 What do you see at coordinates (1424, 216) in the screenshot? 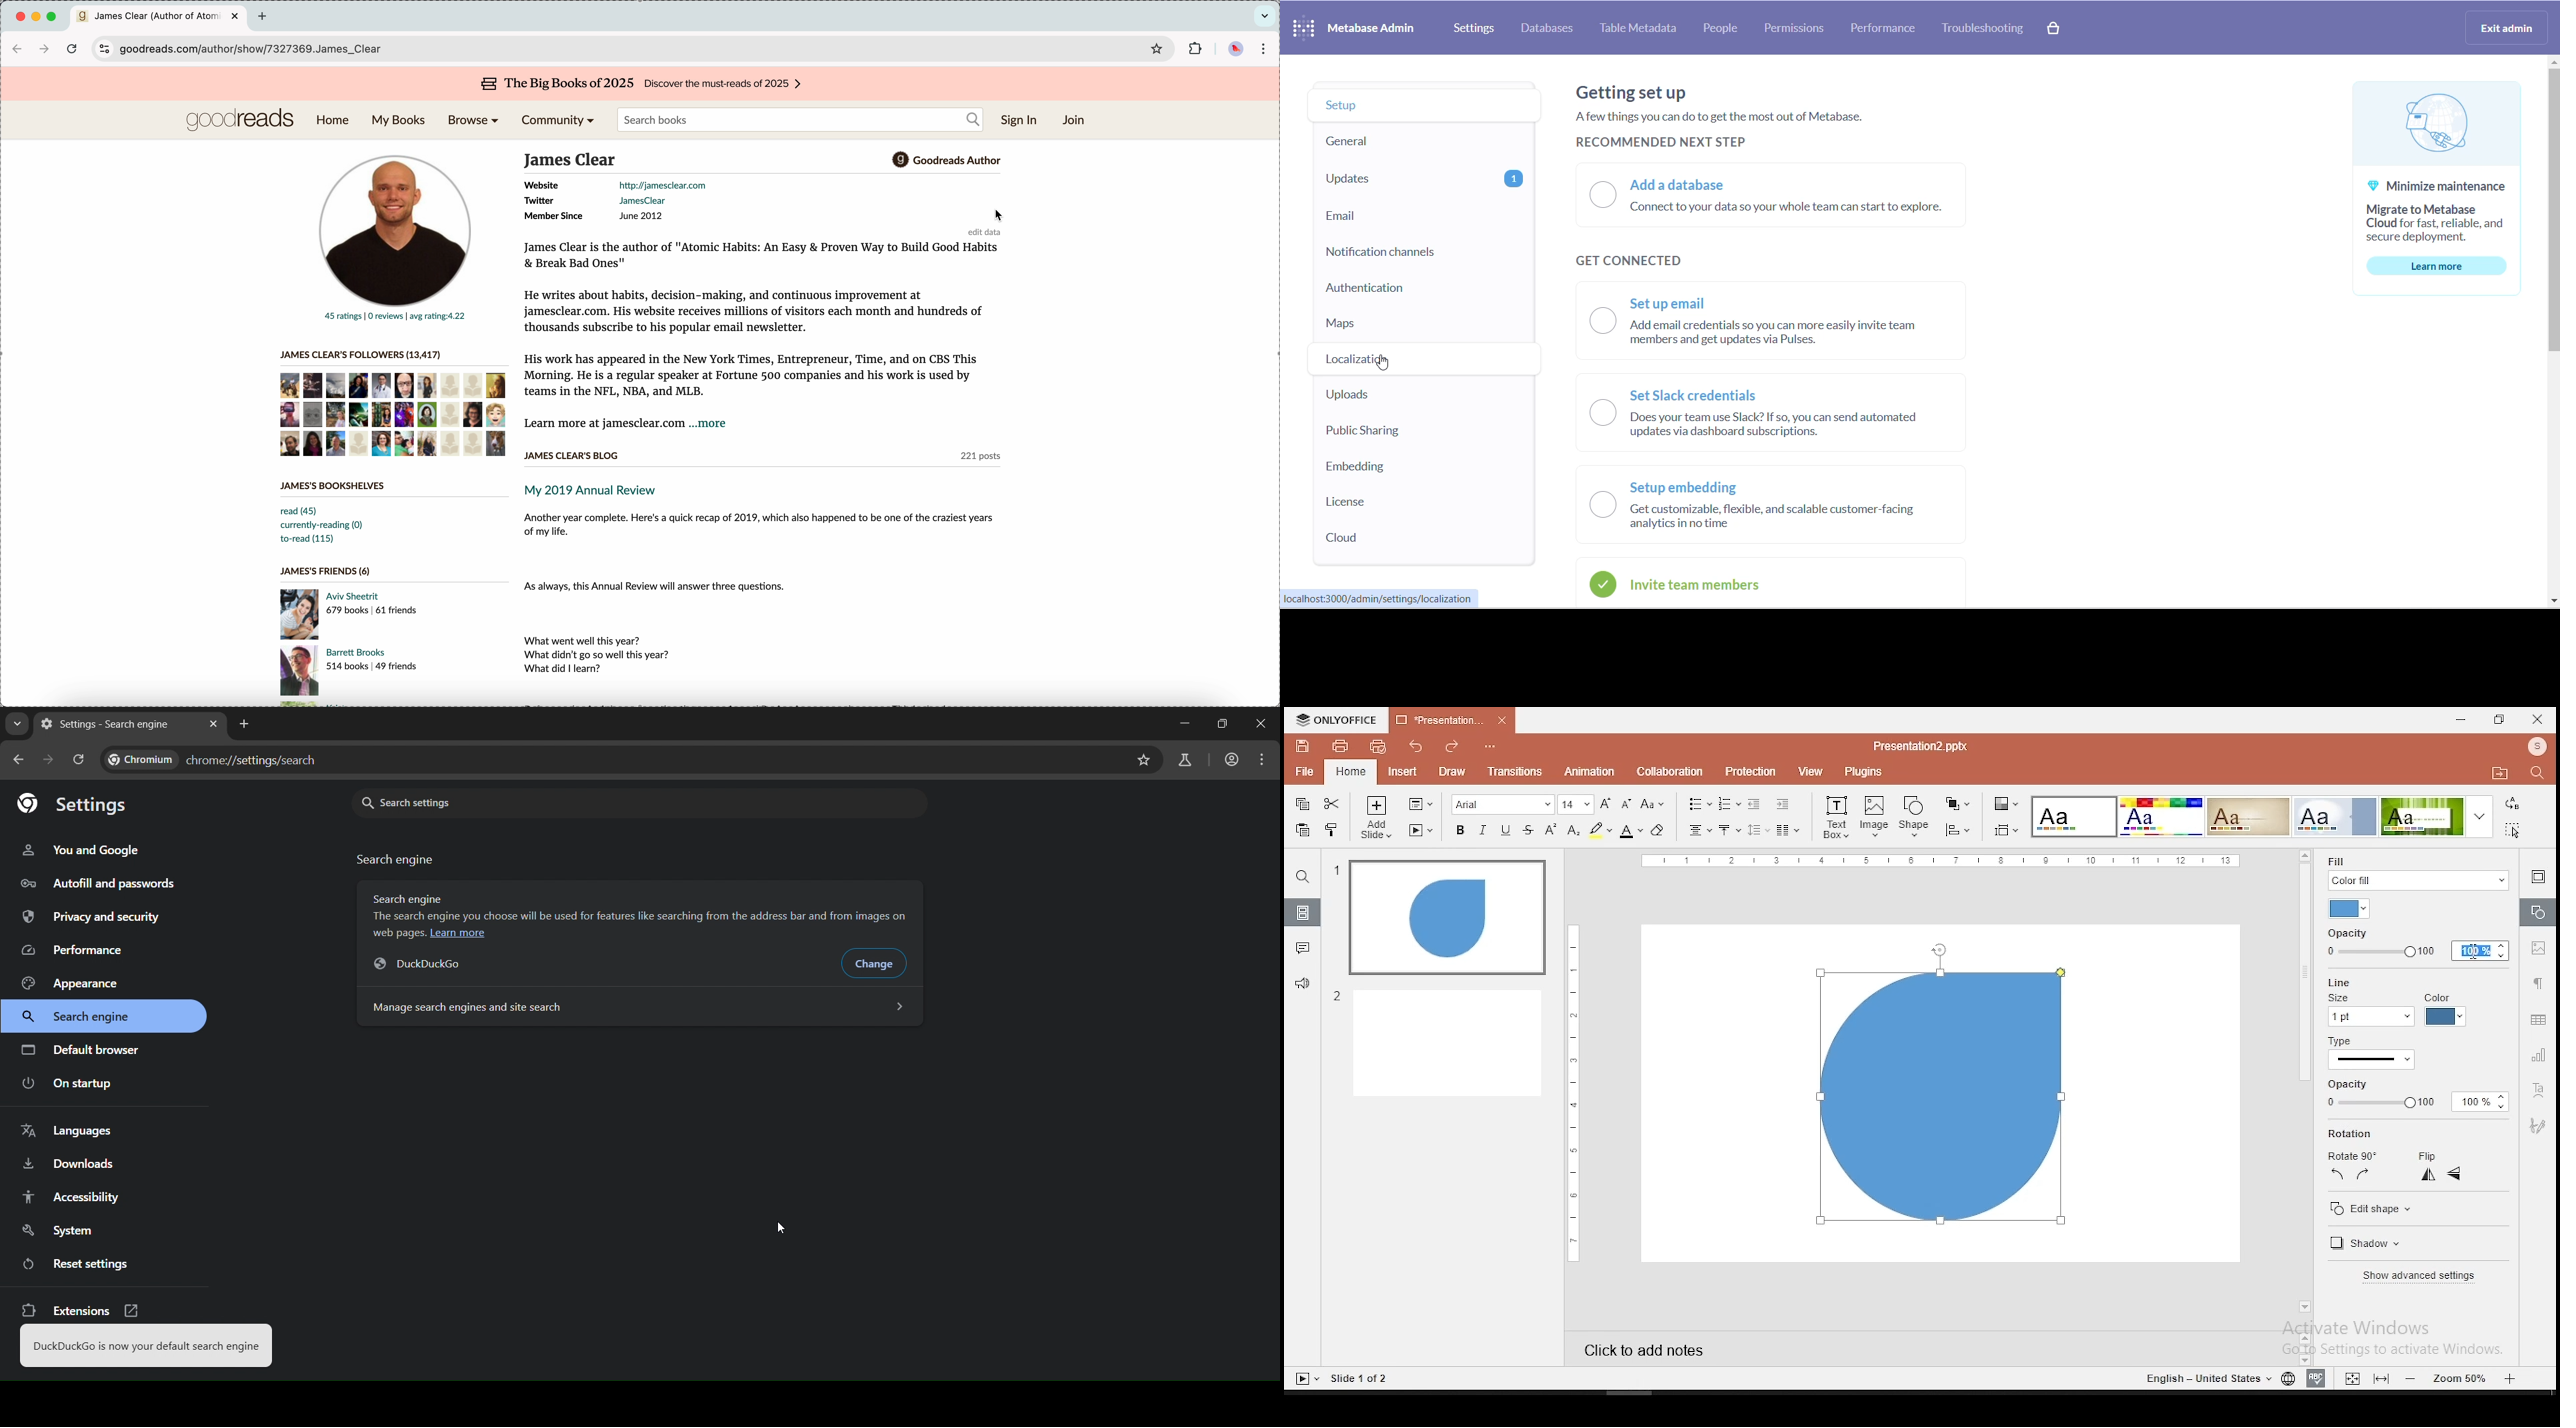
I see `EMAIL` at bounding box center [1424, 216].